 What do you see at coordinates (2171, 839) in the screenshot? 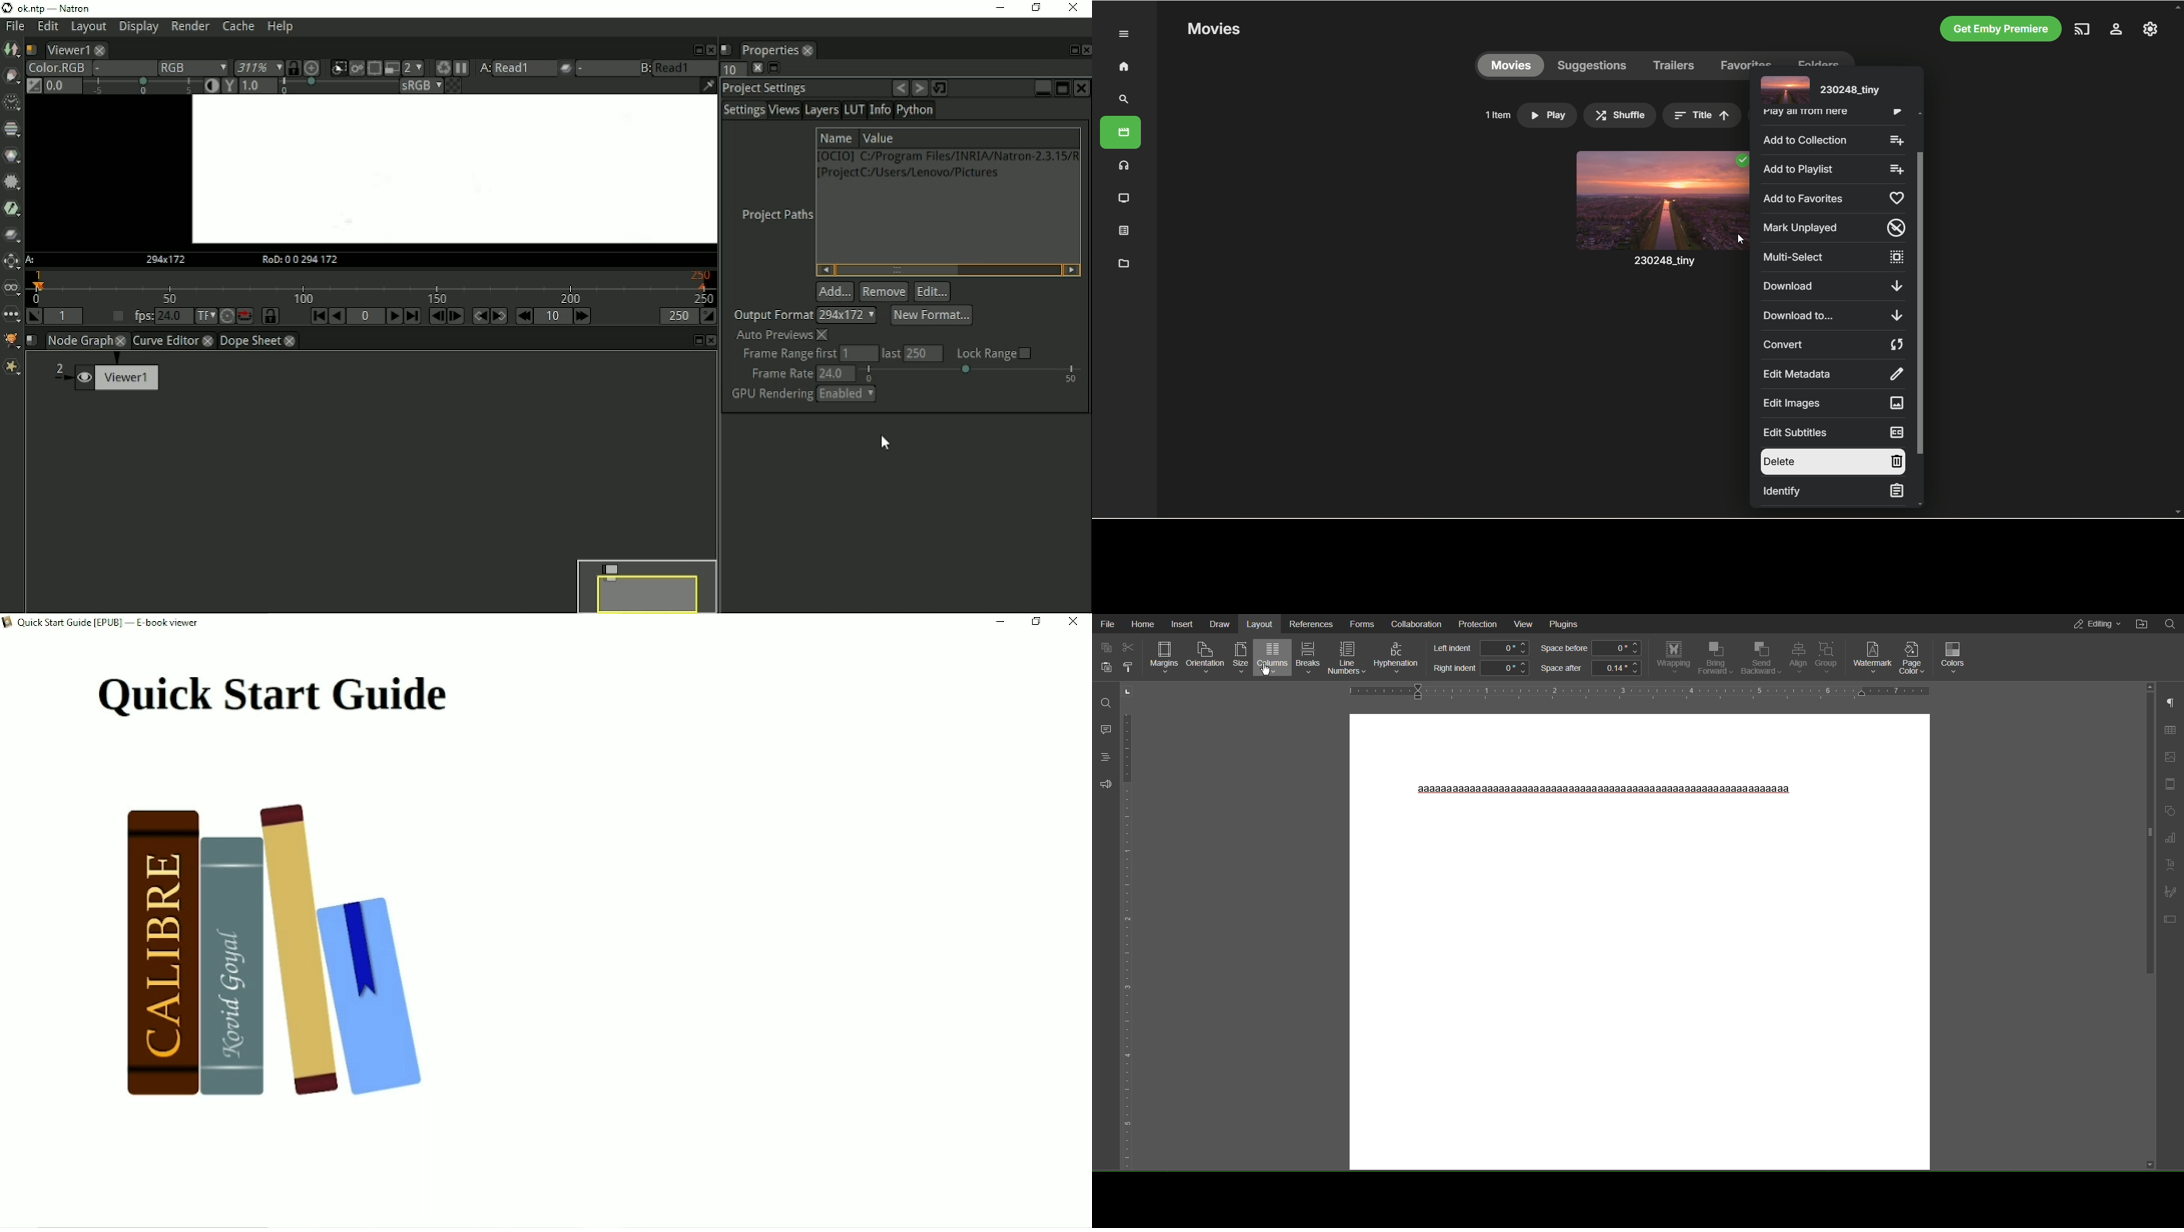
I see `Graph Settings` at bounding box center [2171, 839].